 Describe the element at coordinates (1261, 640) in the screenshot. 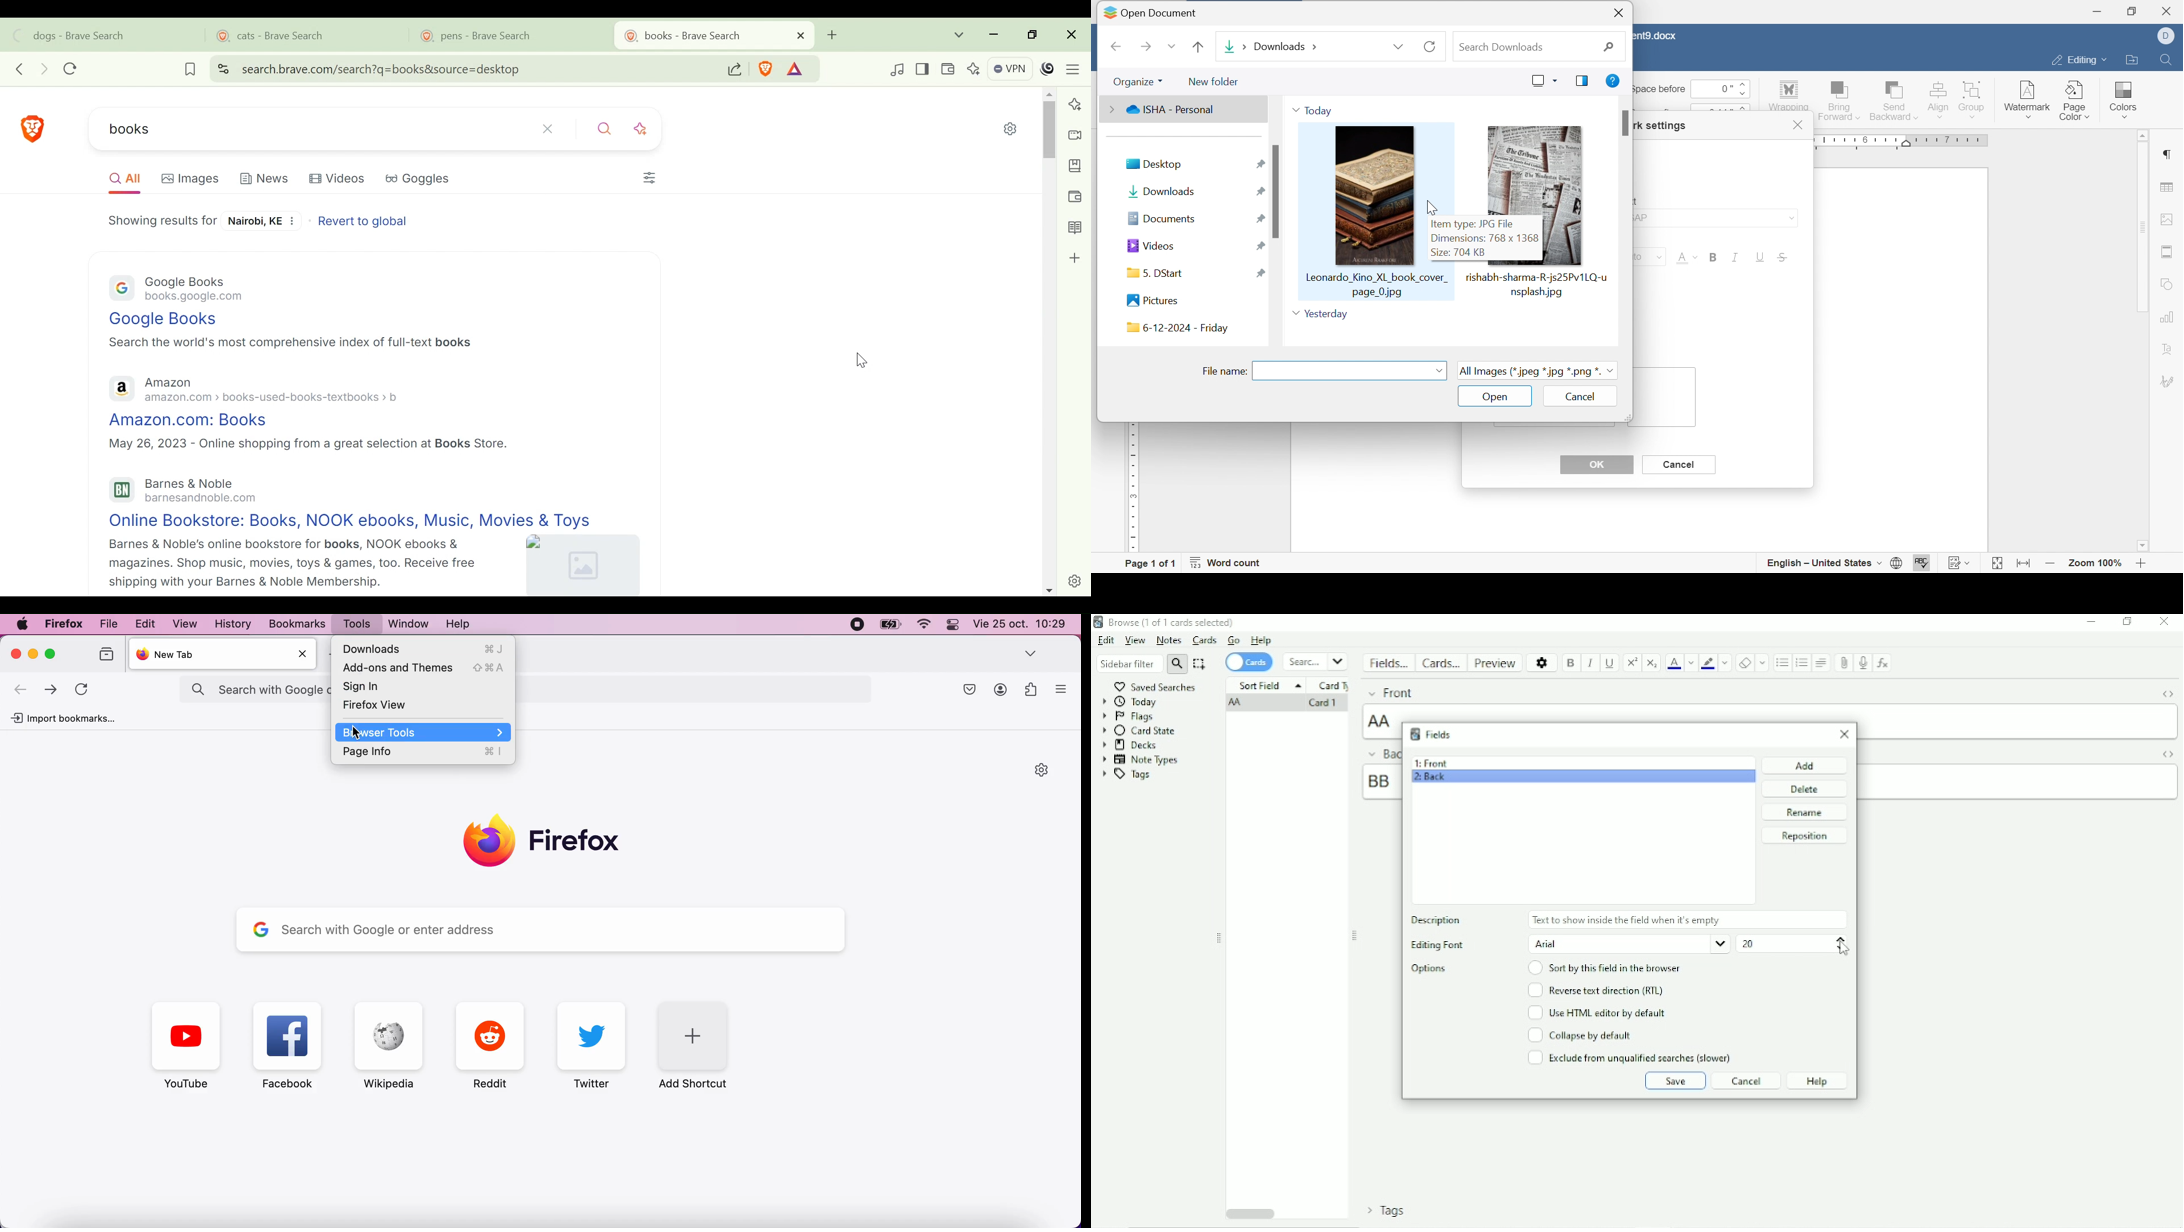

I see `Help` at that location.